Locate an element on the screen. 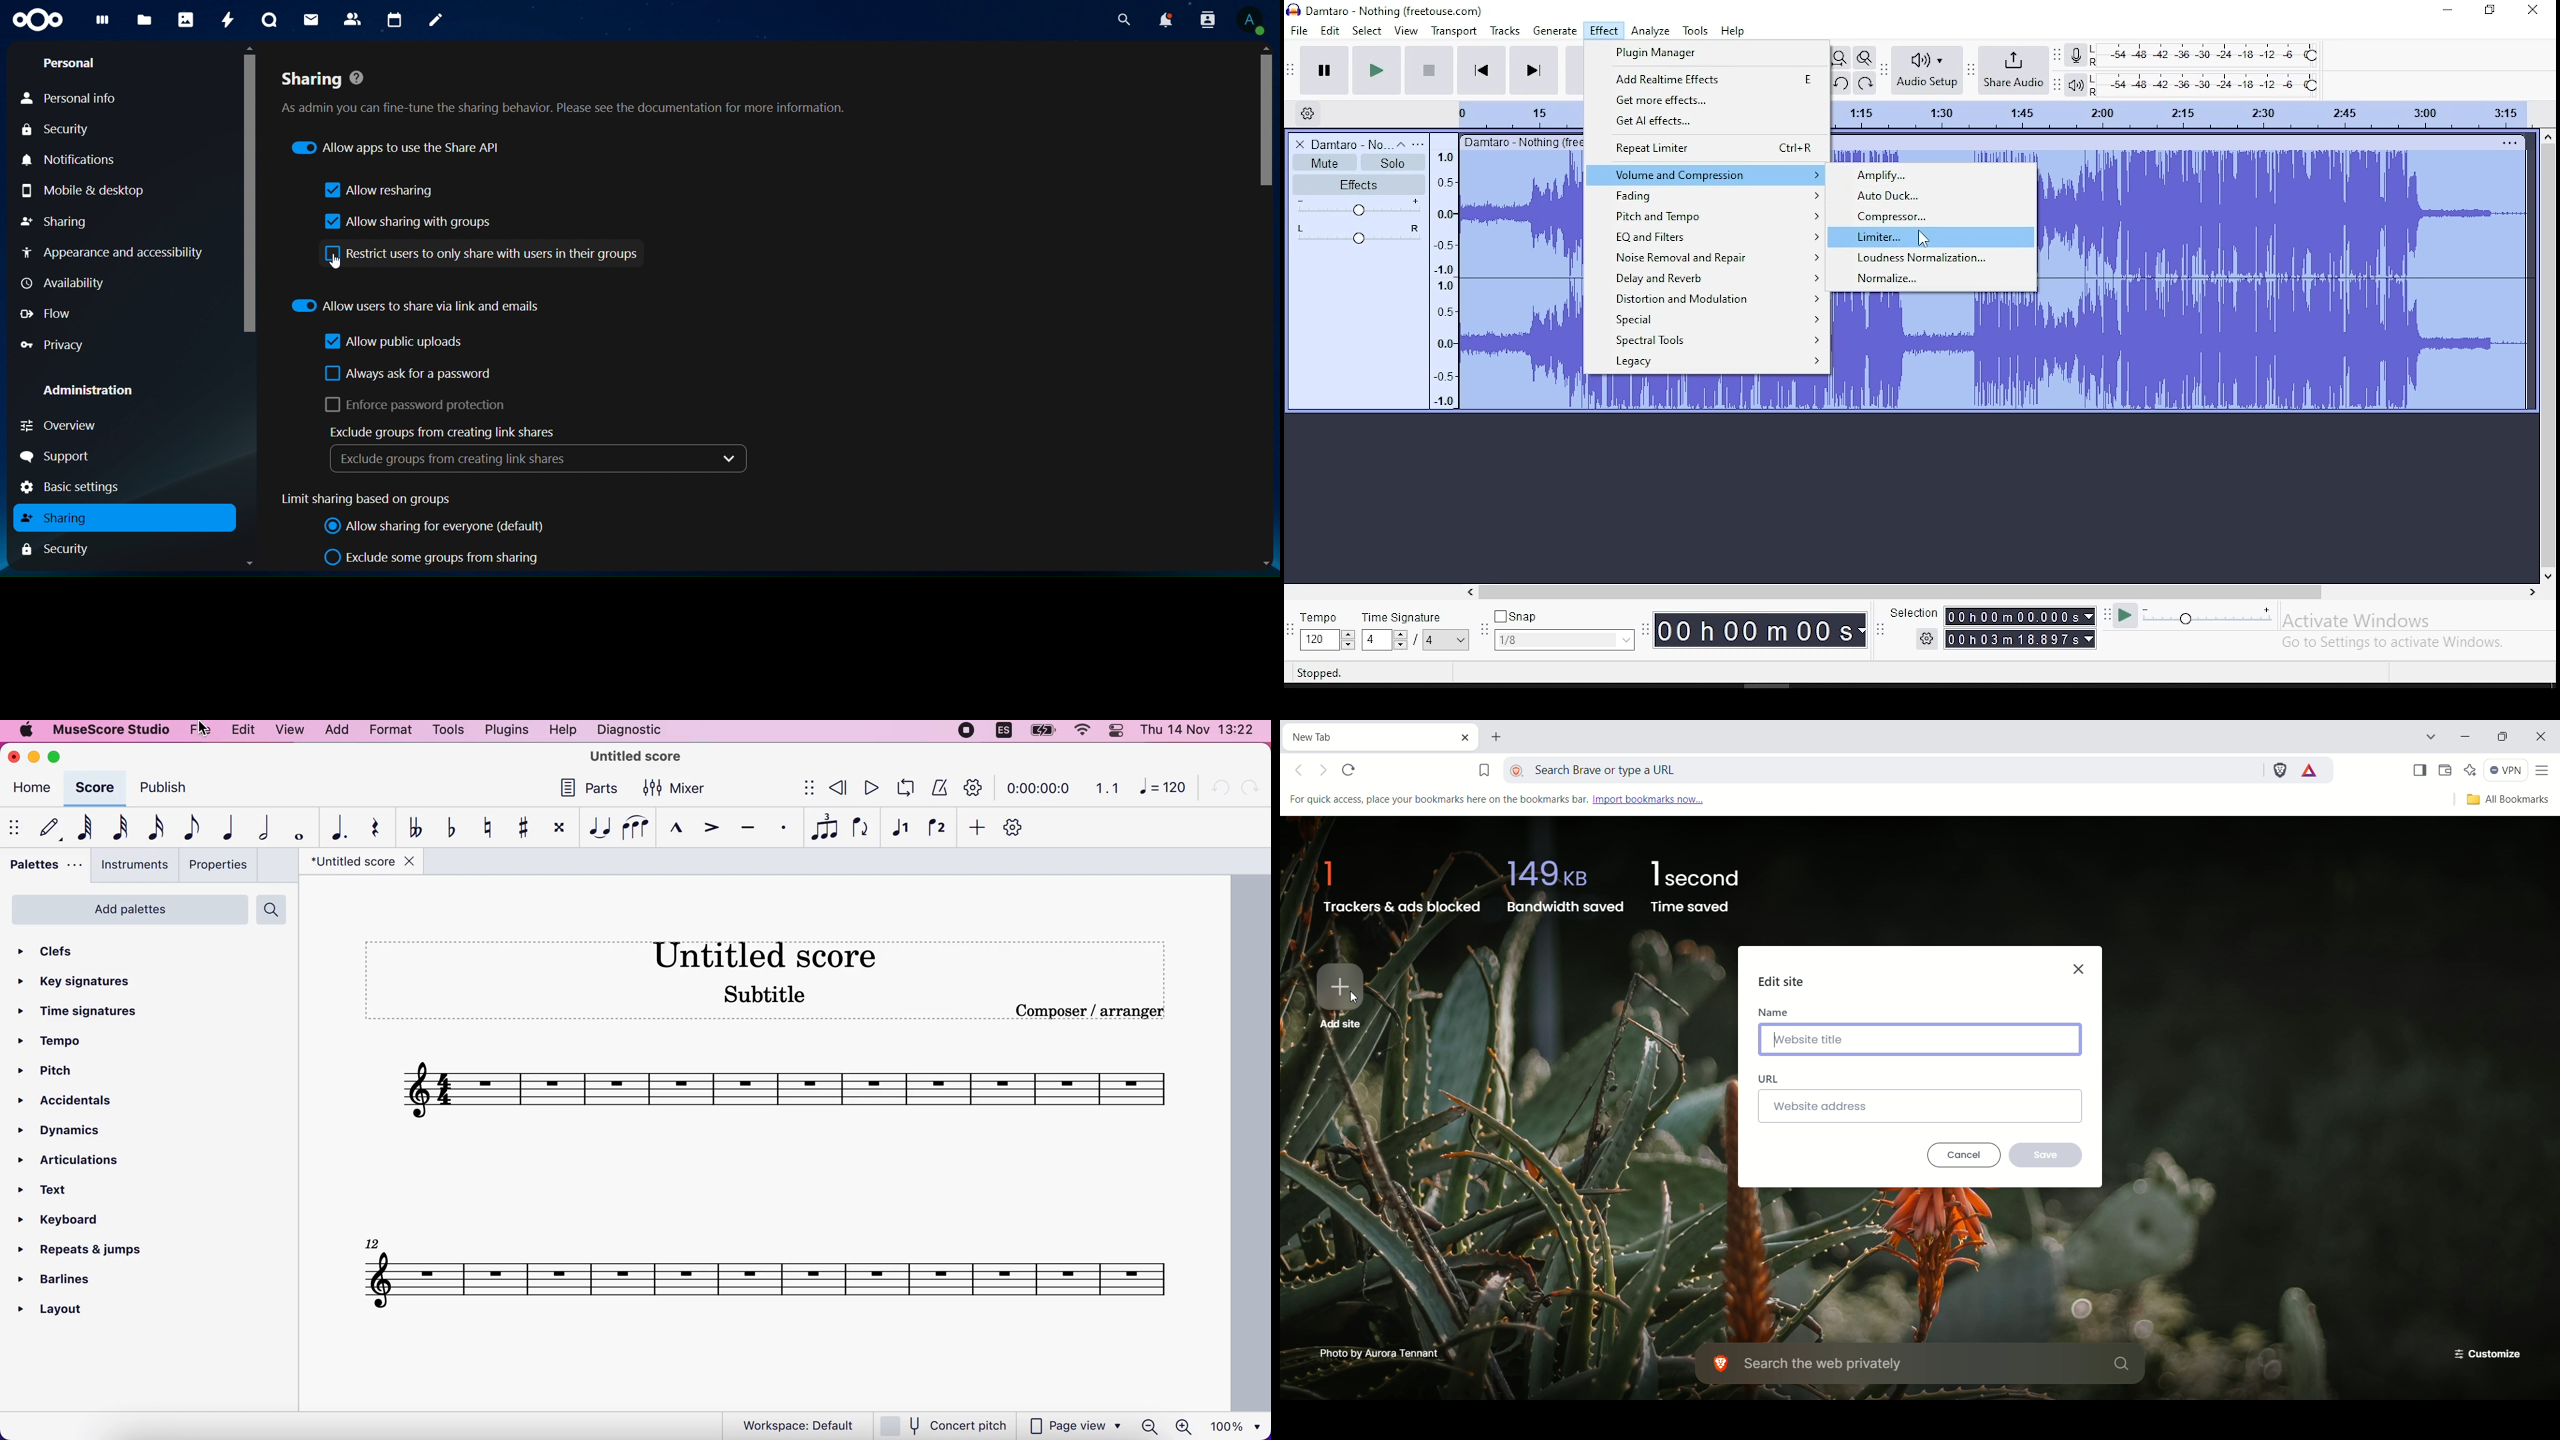 Image resolution: width=2576 pixels, height=1456 pixels. tenuto is located at coordinates (748, 830).